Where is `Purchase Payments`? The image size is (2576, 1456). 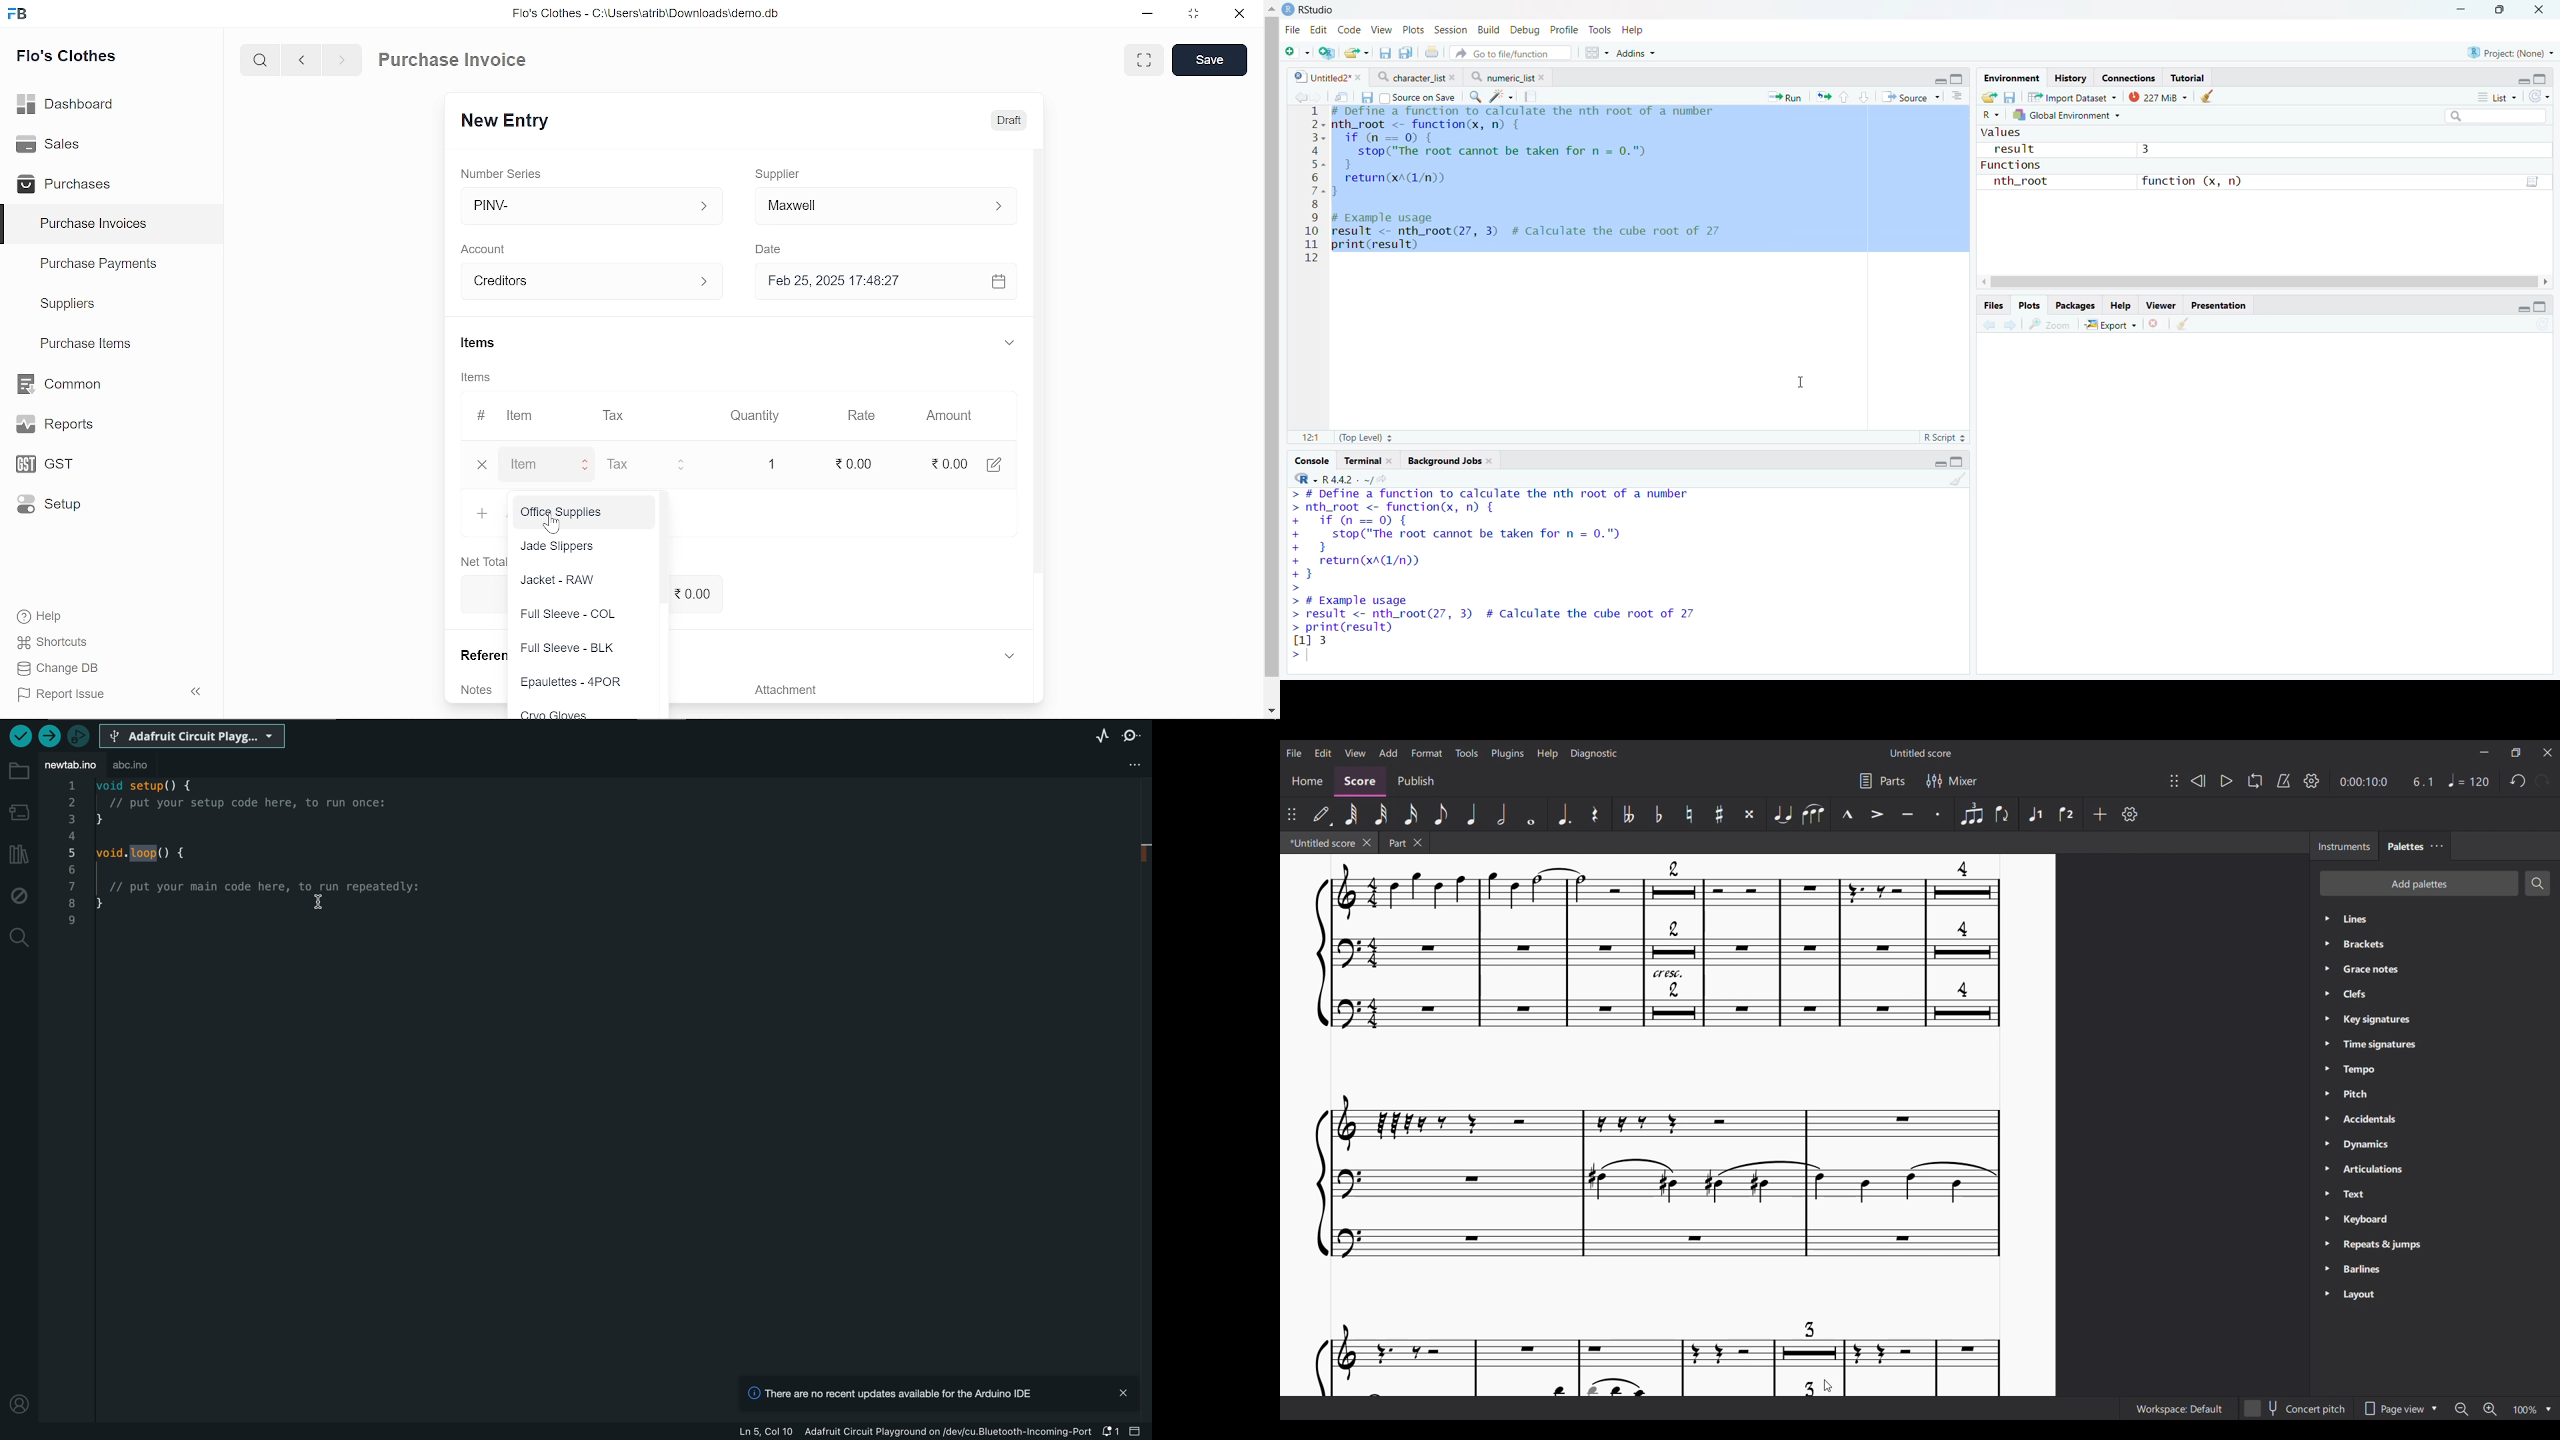
Purchase Payments is located at coordinates (112, 268).